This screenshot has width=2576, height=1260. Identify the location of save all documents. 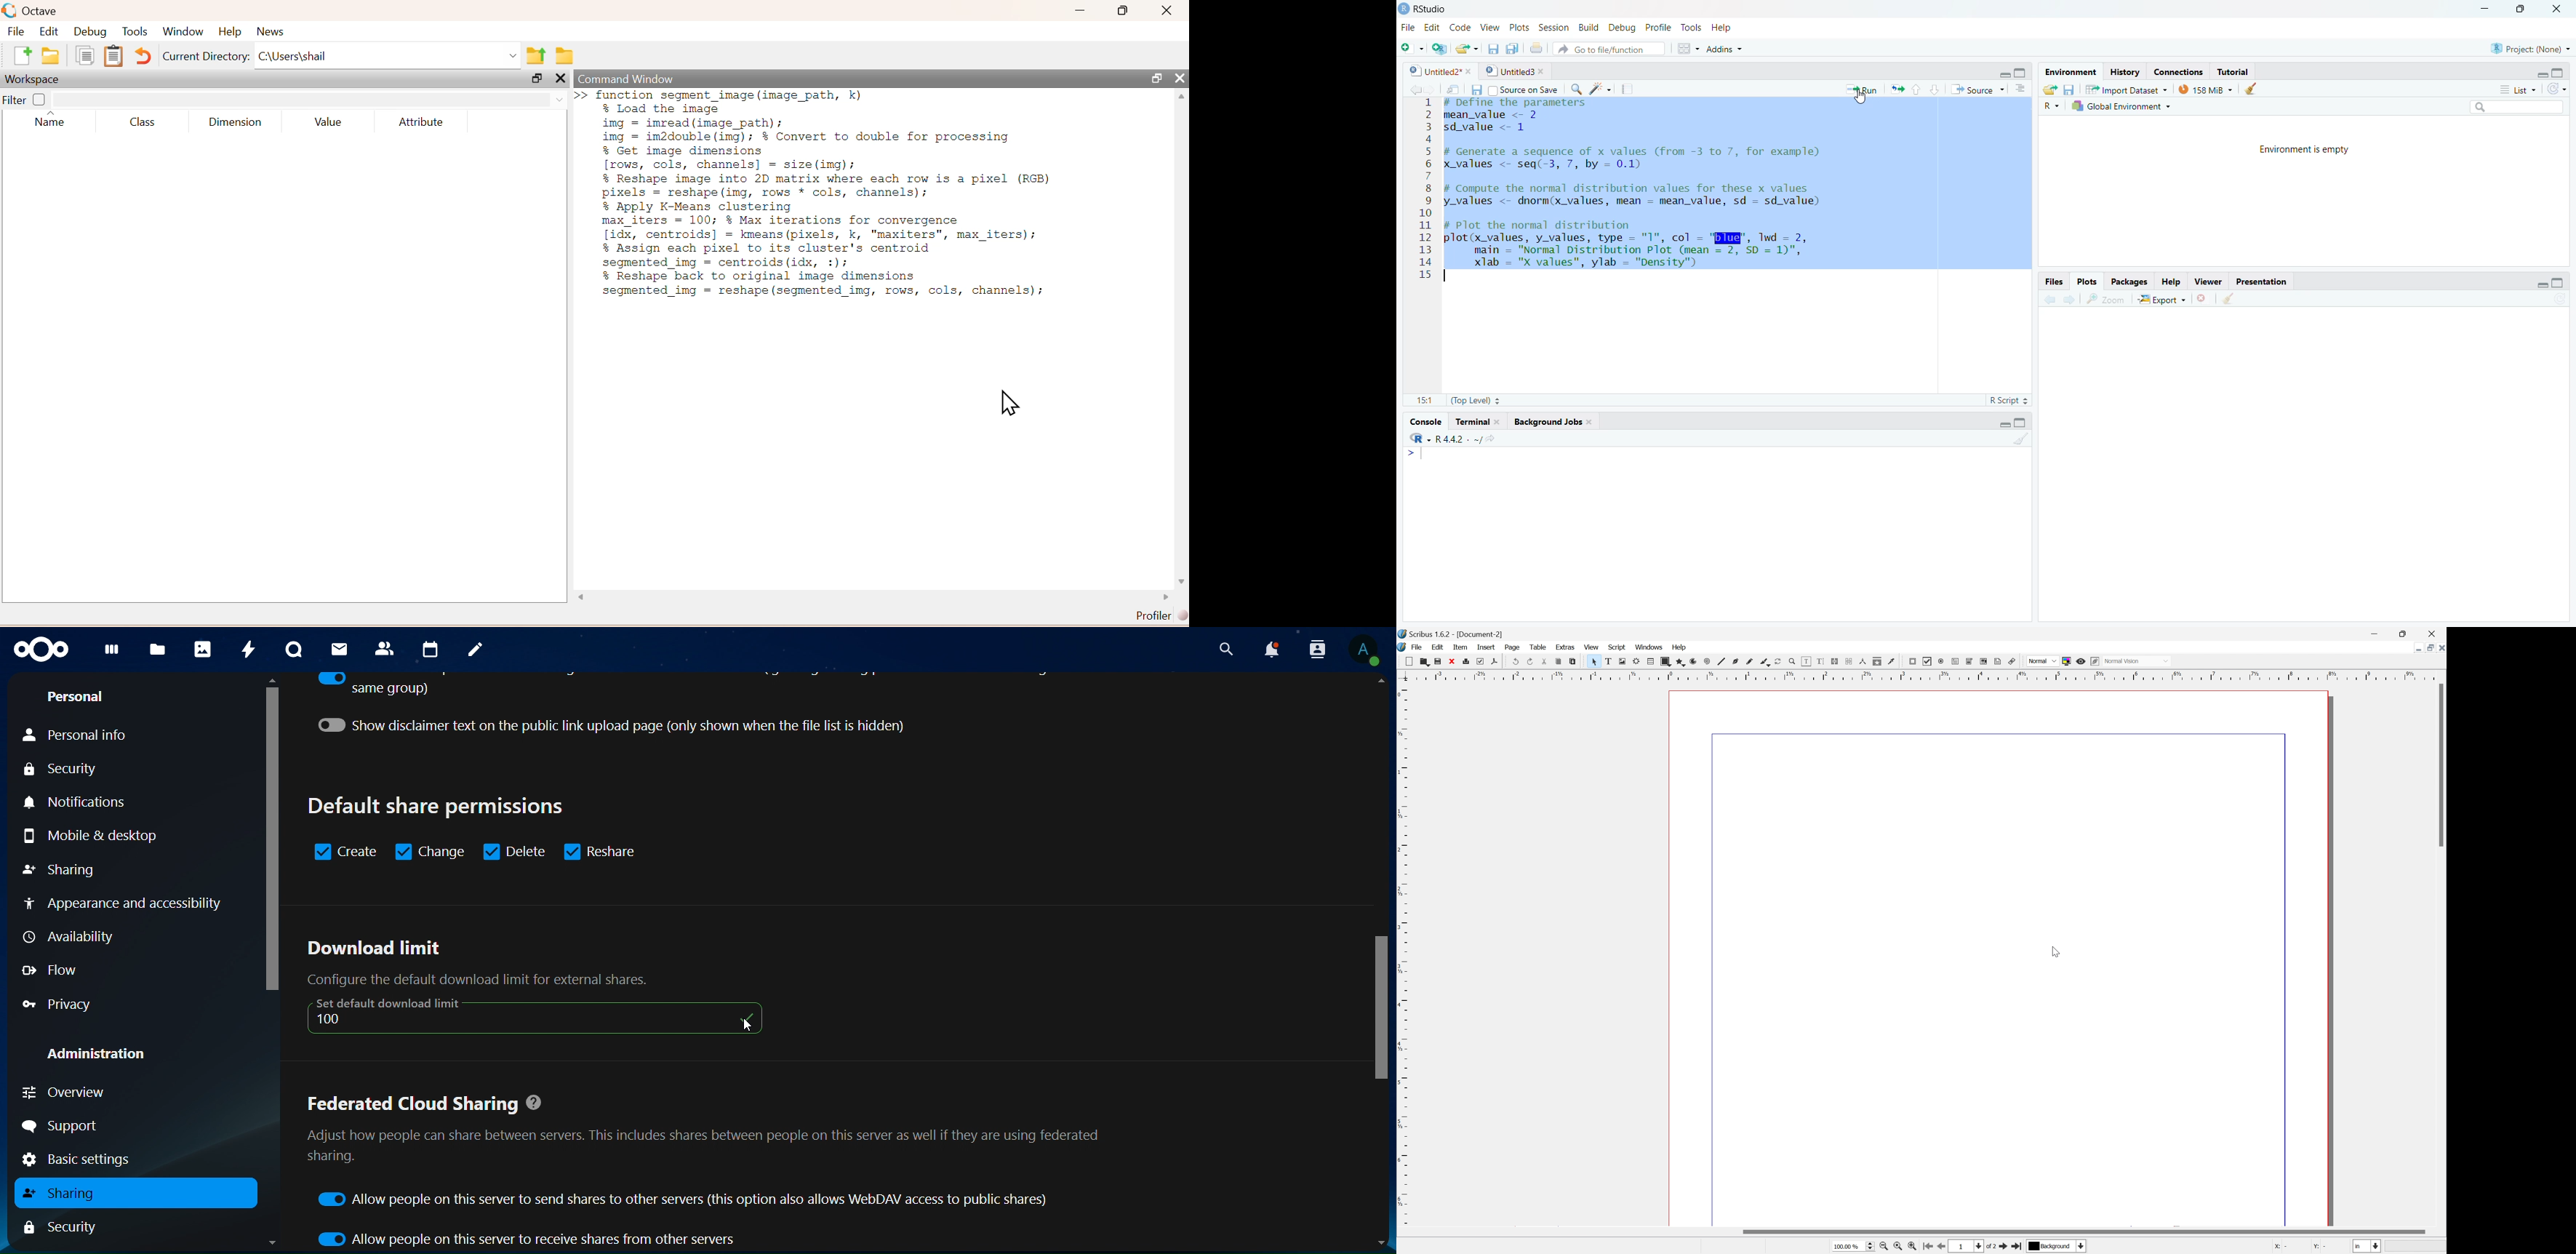
(1510, 47).